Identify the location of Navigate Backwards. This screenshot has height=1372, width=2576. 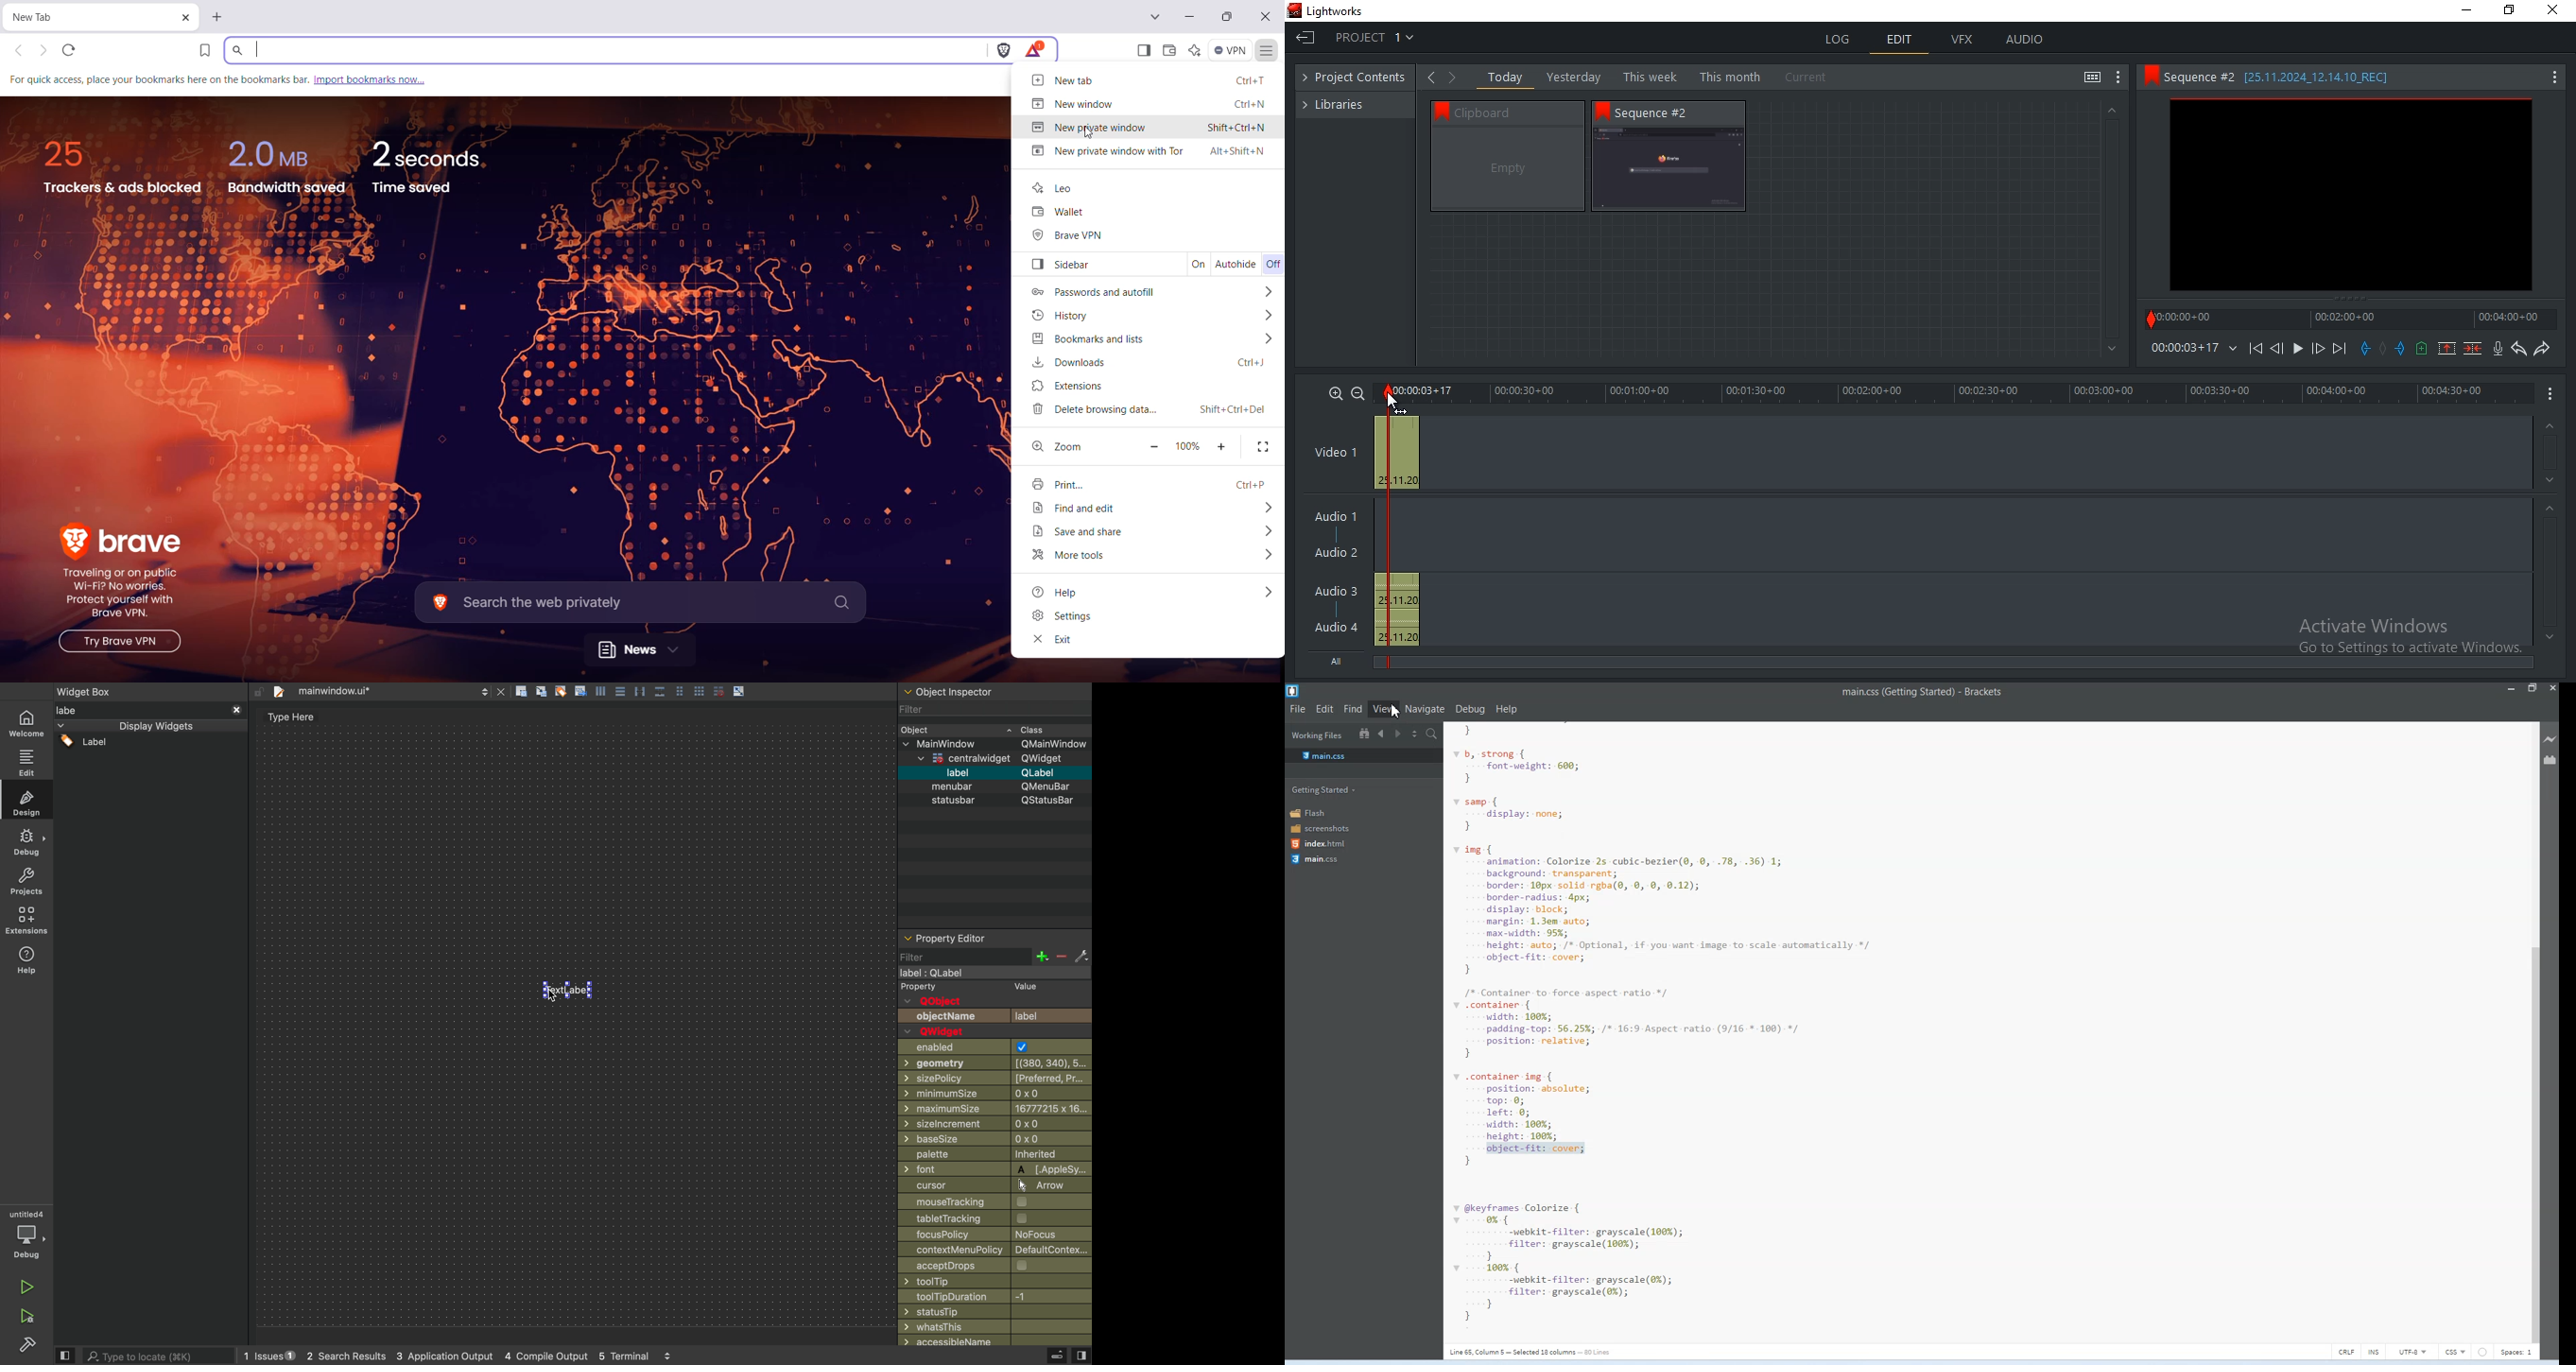
(1381, 734).